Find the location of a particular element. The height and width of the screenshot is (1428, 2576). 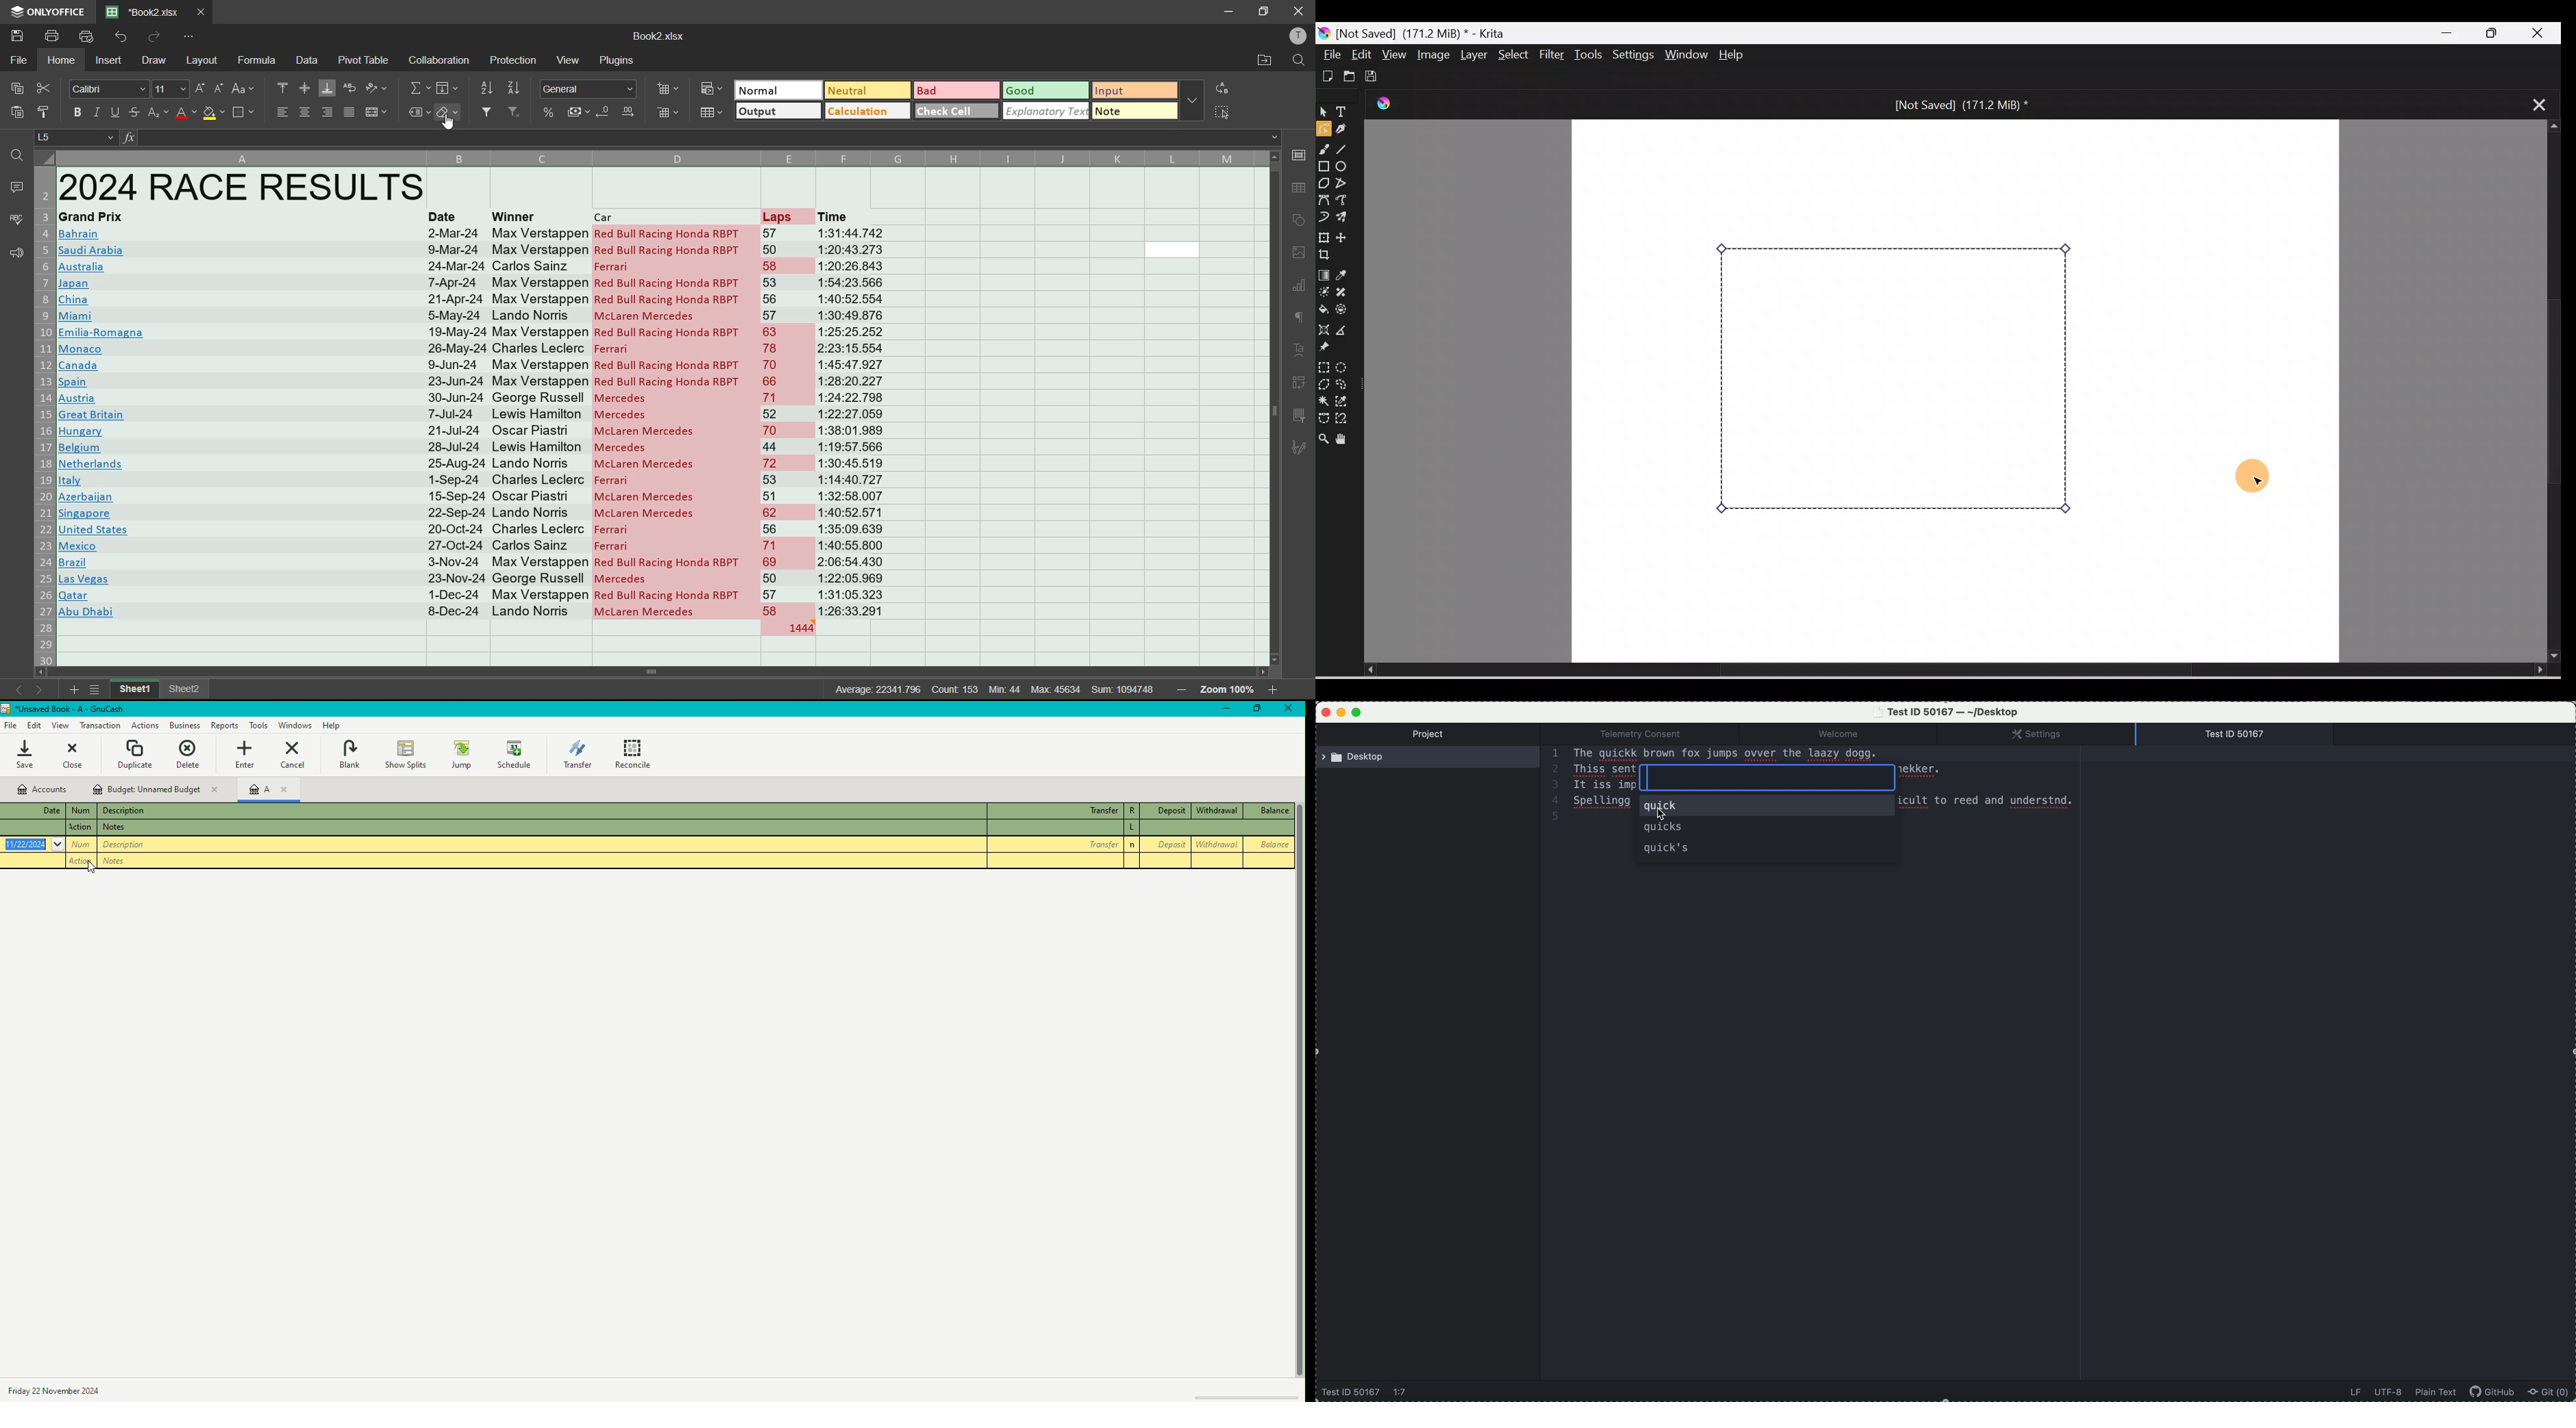

Bezier curve selection tool is located at coordinates (1323, 415).